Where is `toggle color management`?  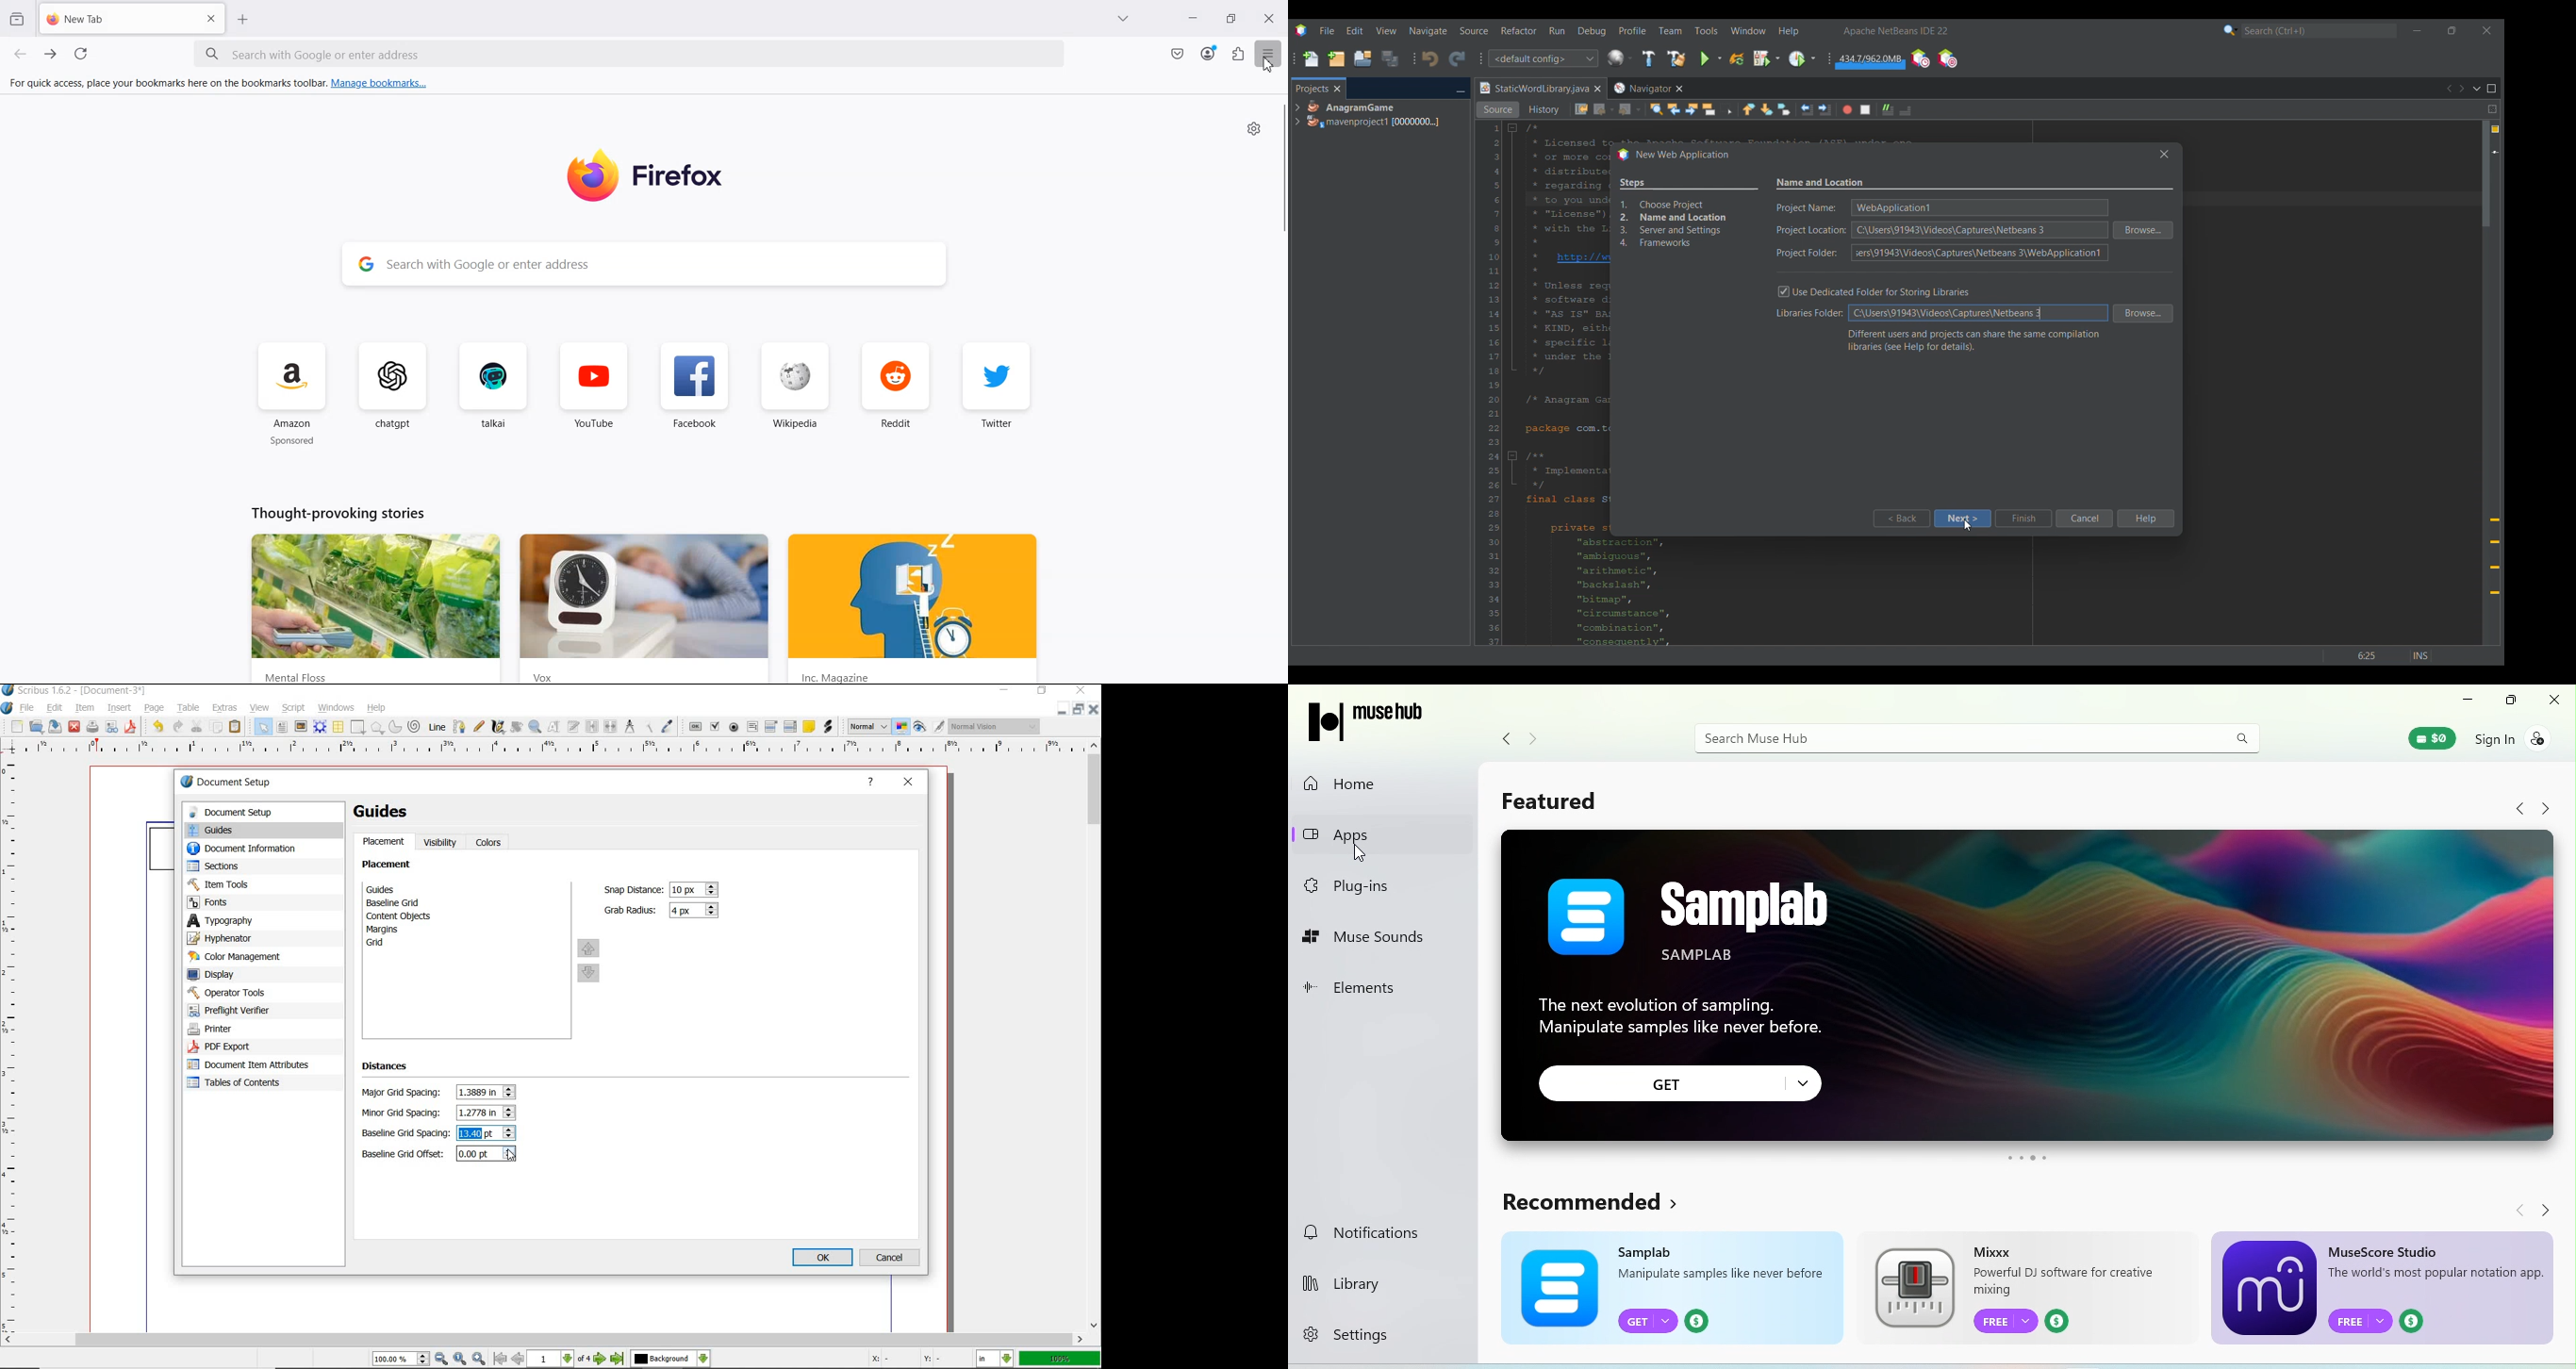 toggle color management is located at coordinates (902, 727).